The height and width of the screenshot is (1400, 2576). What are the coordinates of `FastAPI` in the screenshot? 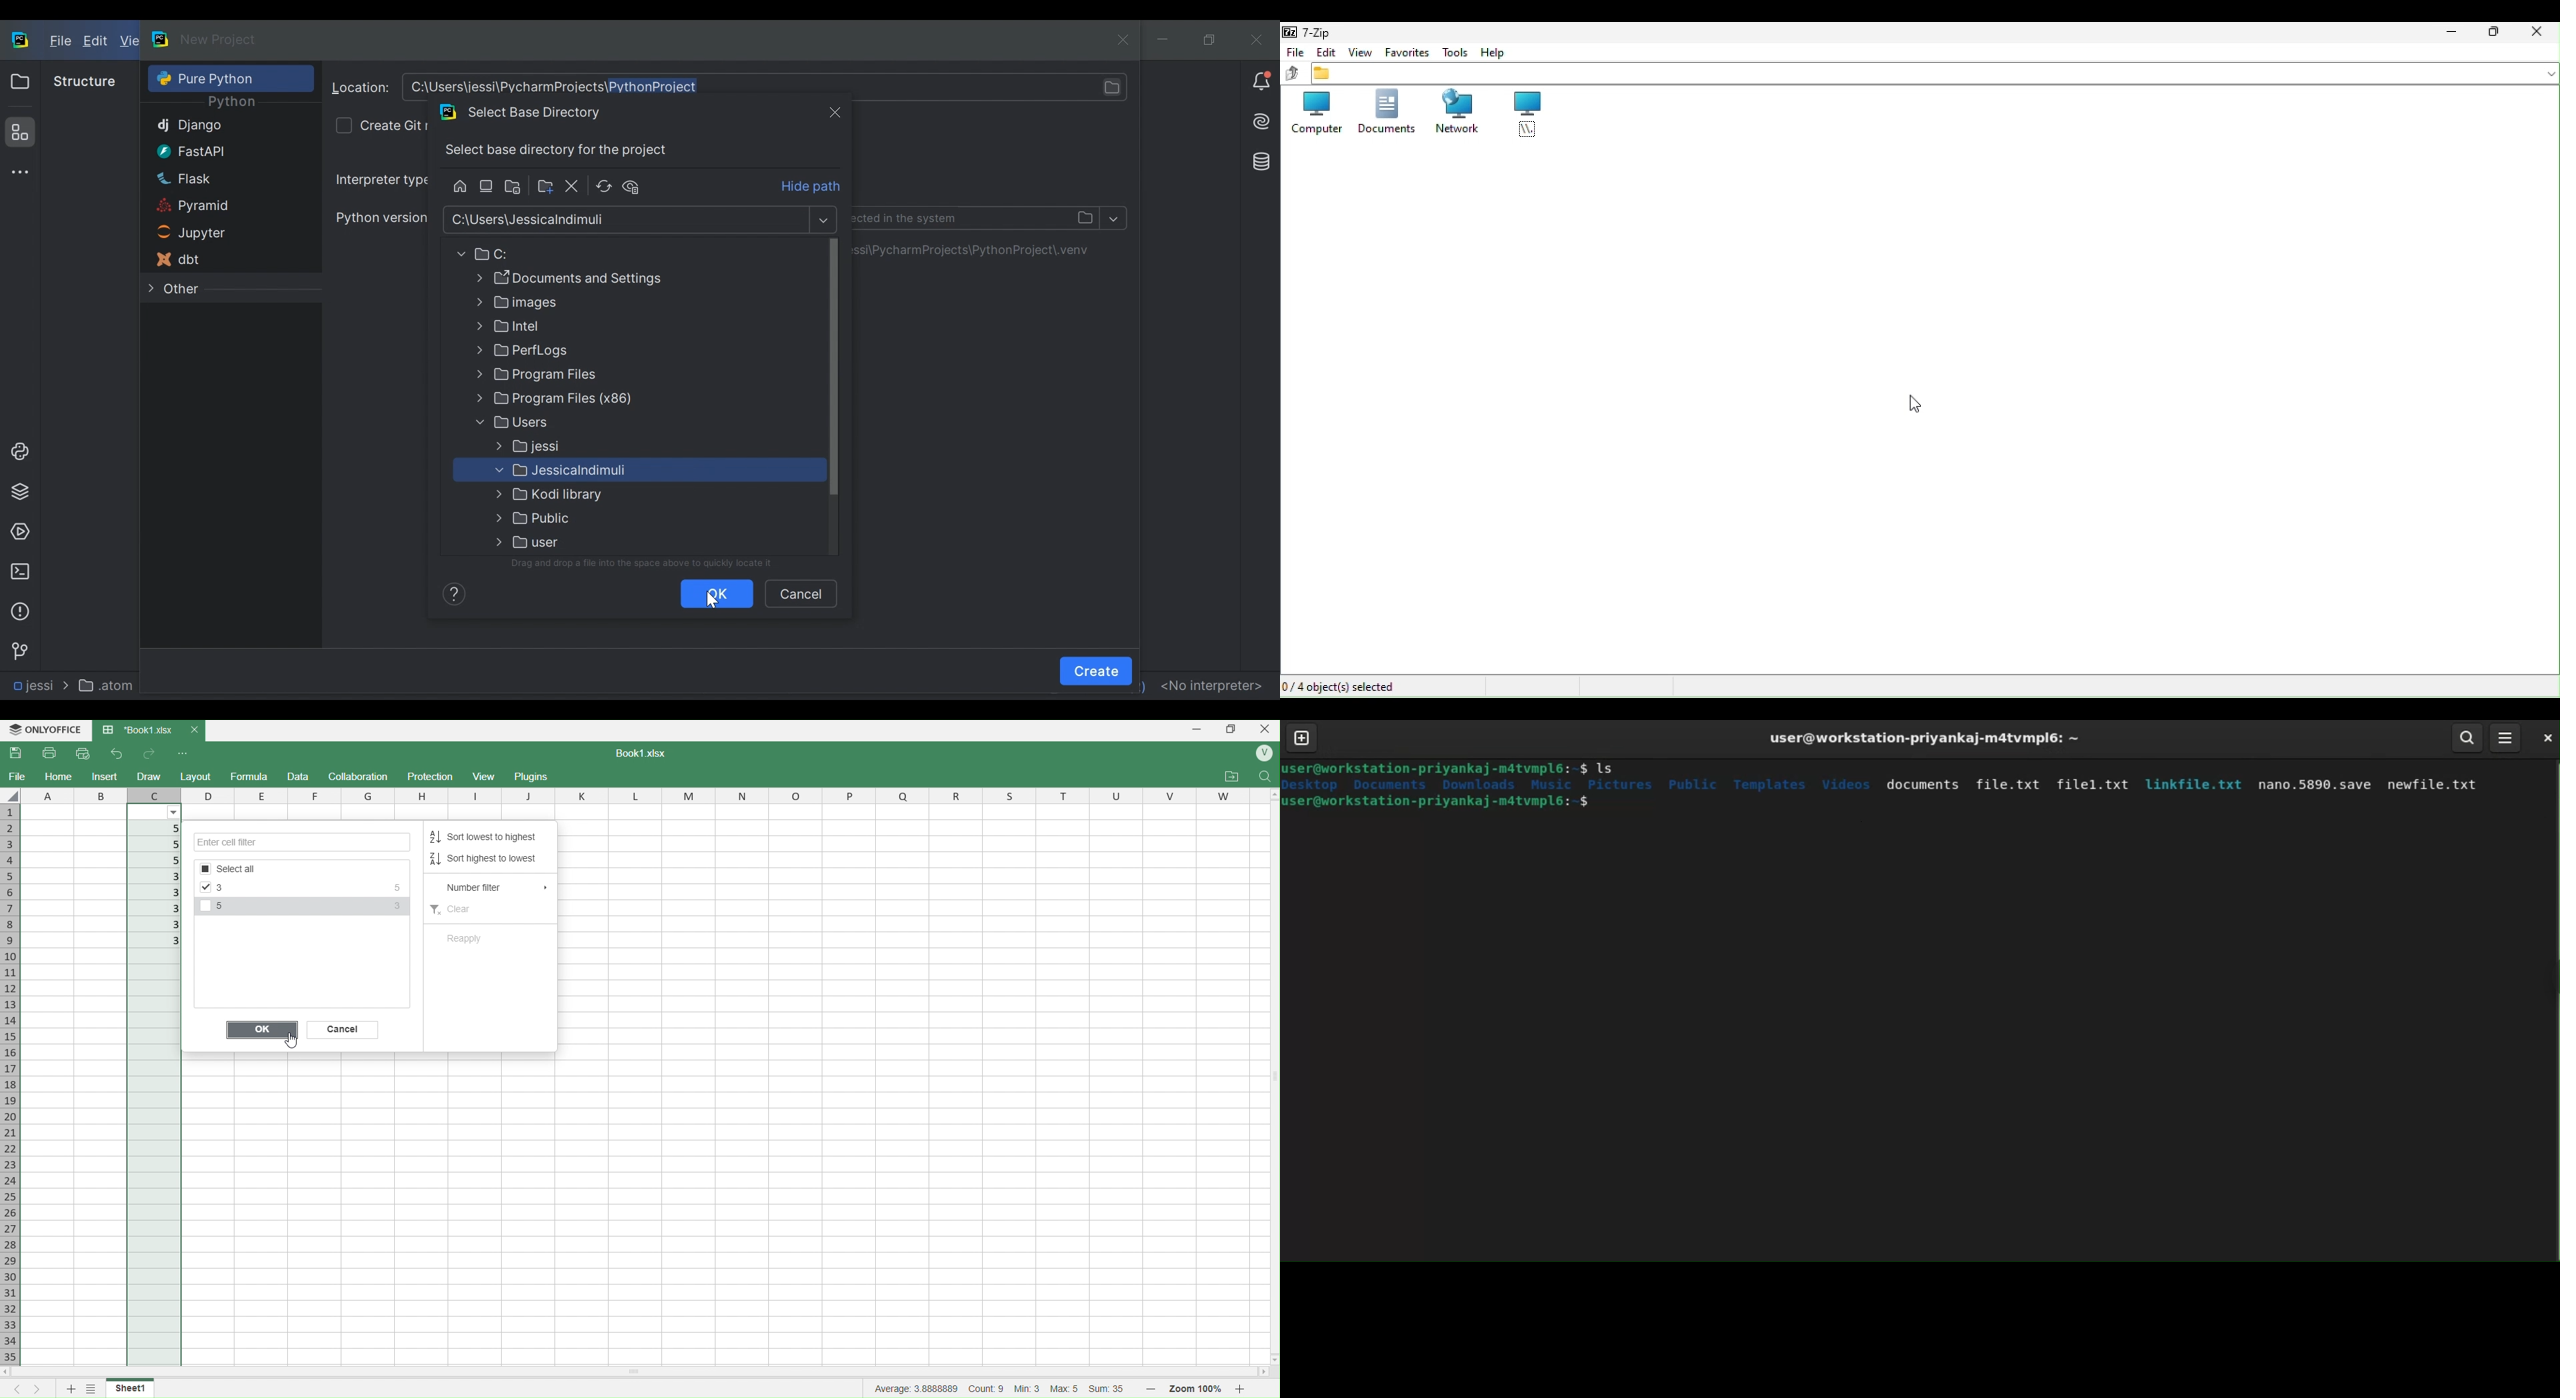 It's located at (212, 151).